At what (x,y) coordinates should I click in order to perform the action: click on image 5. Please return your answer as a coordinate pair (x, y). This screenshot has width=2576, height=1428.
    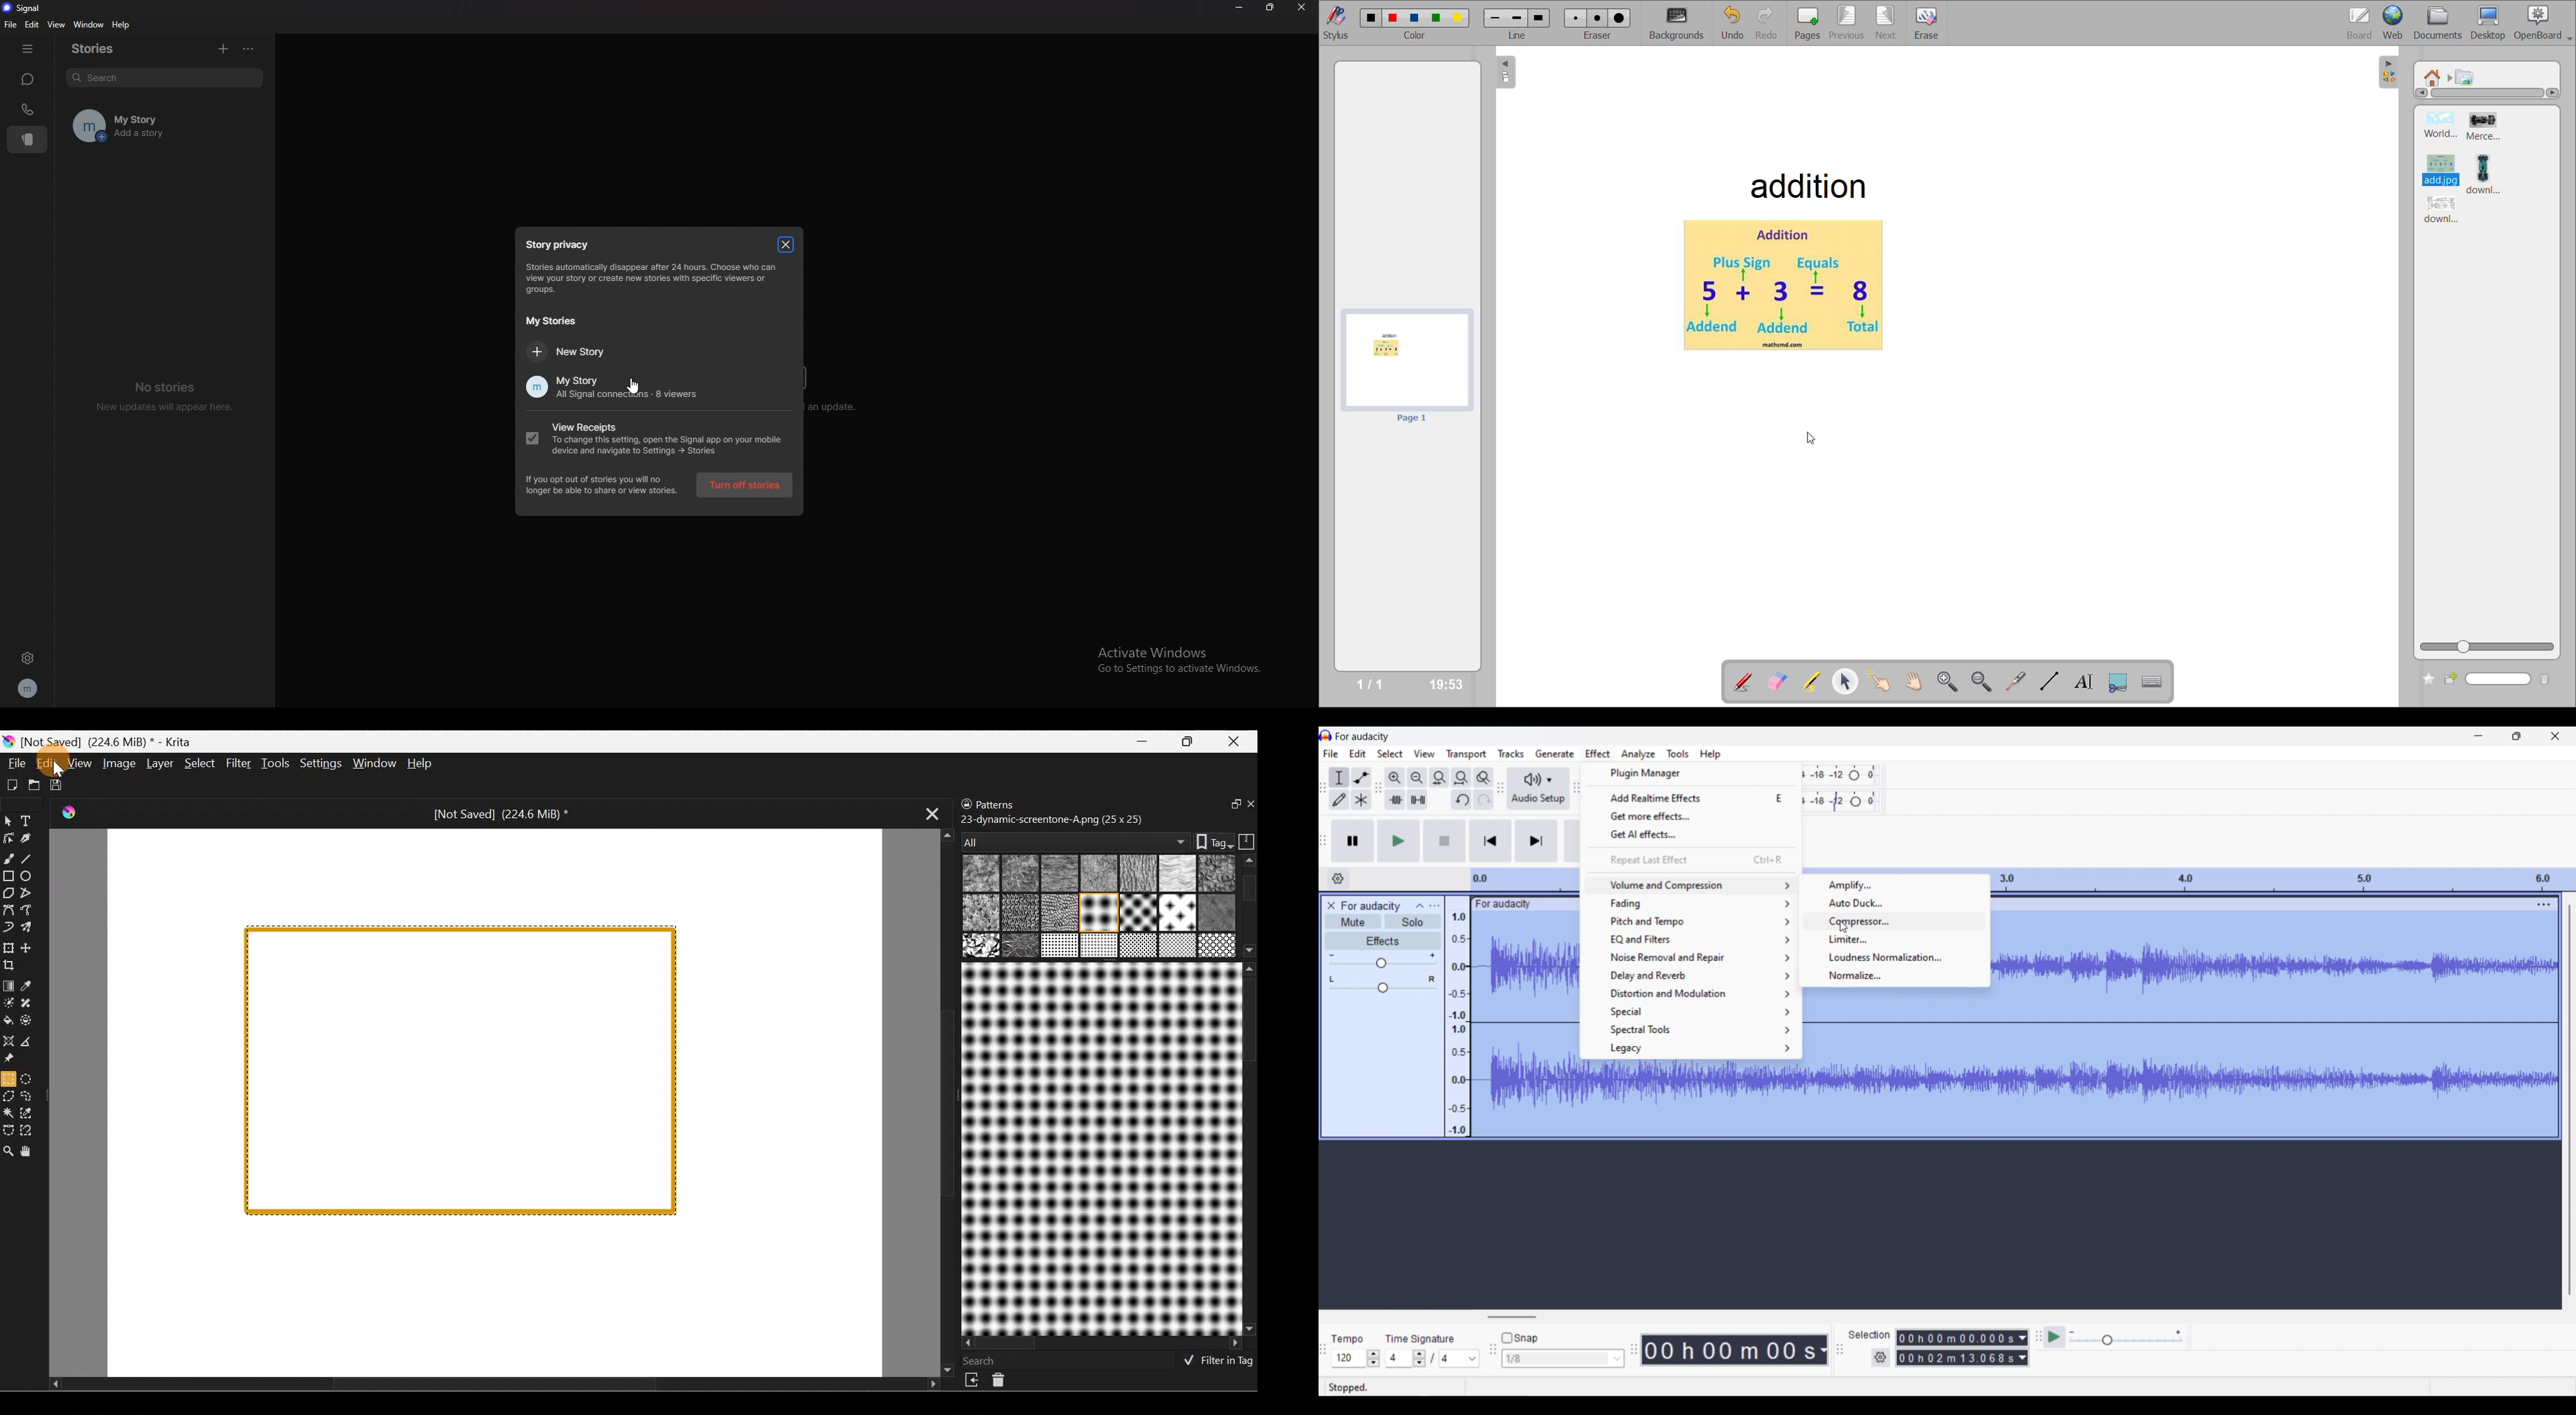
    Looking at the image, I should click on (2443, 212).